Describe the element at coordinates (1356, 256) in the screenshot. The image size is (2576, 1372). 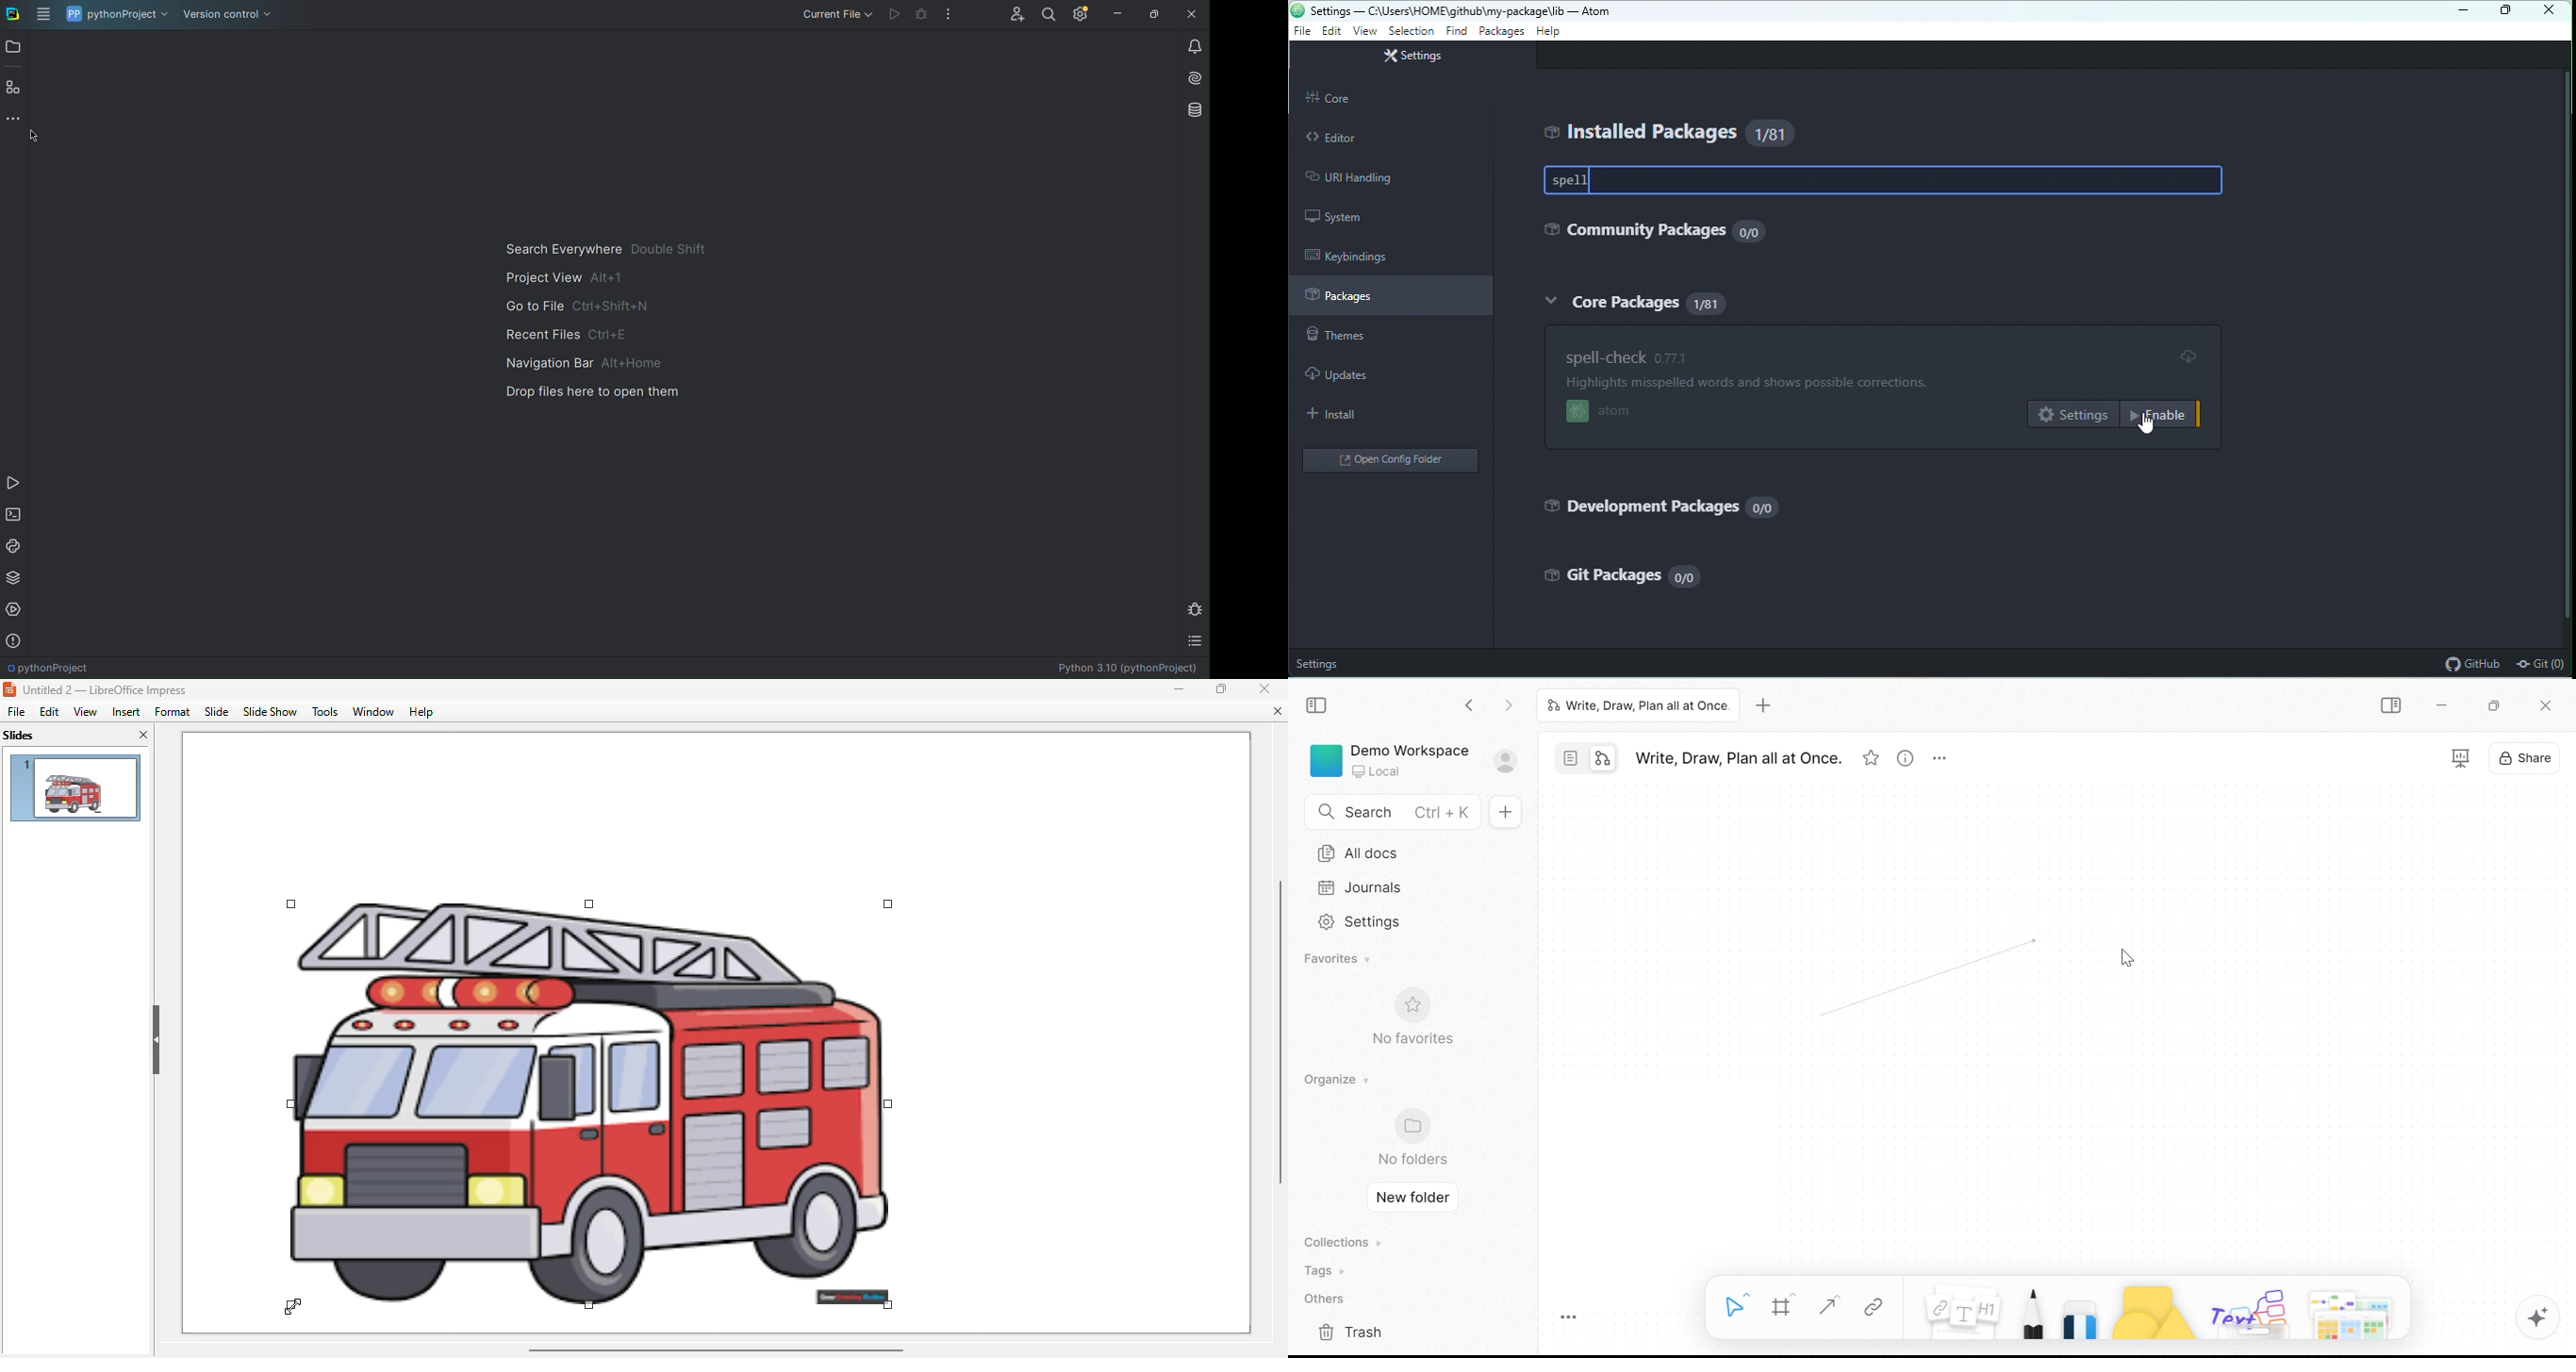
I see `keybindings` at that location.